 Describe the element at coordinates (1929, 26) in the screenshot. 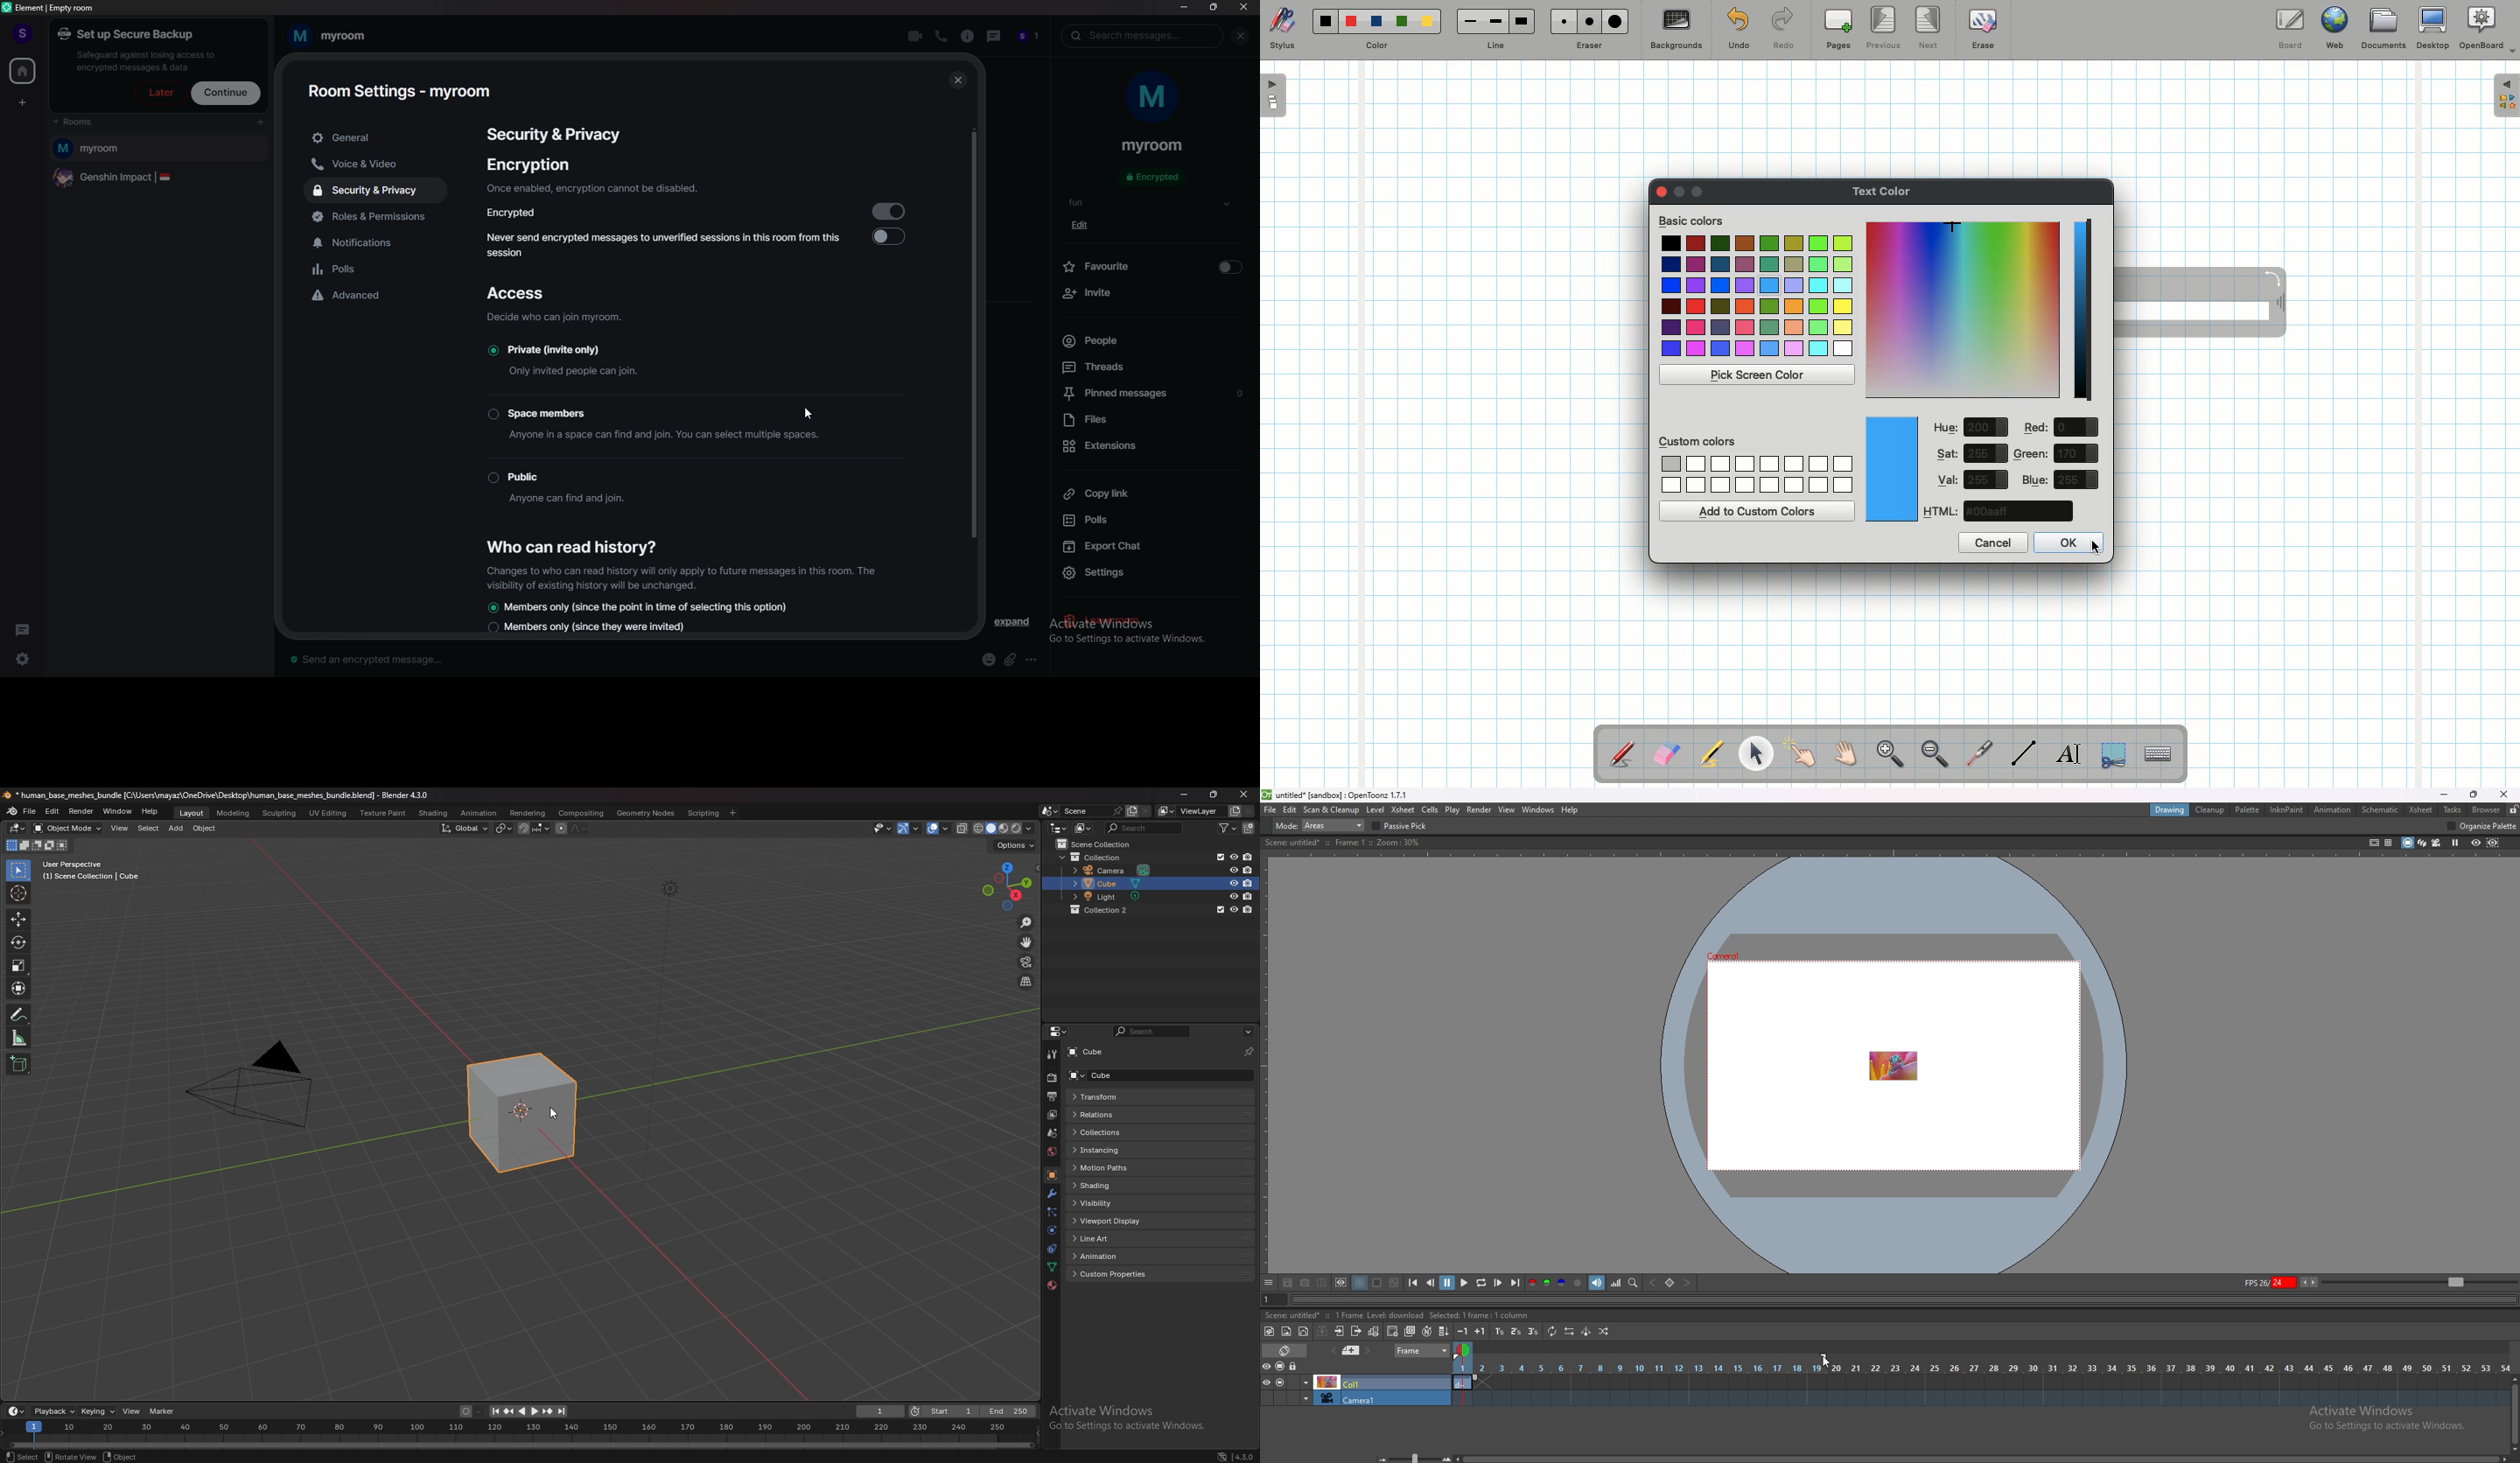

I see `Next` at that location.